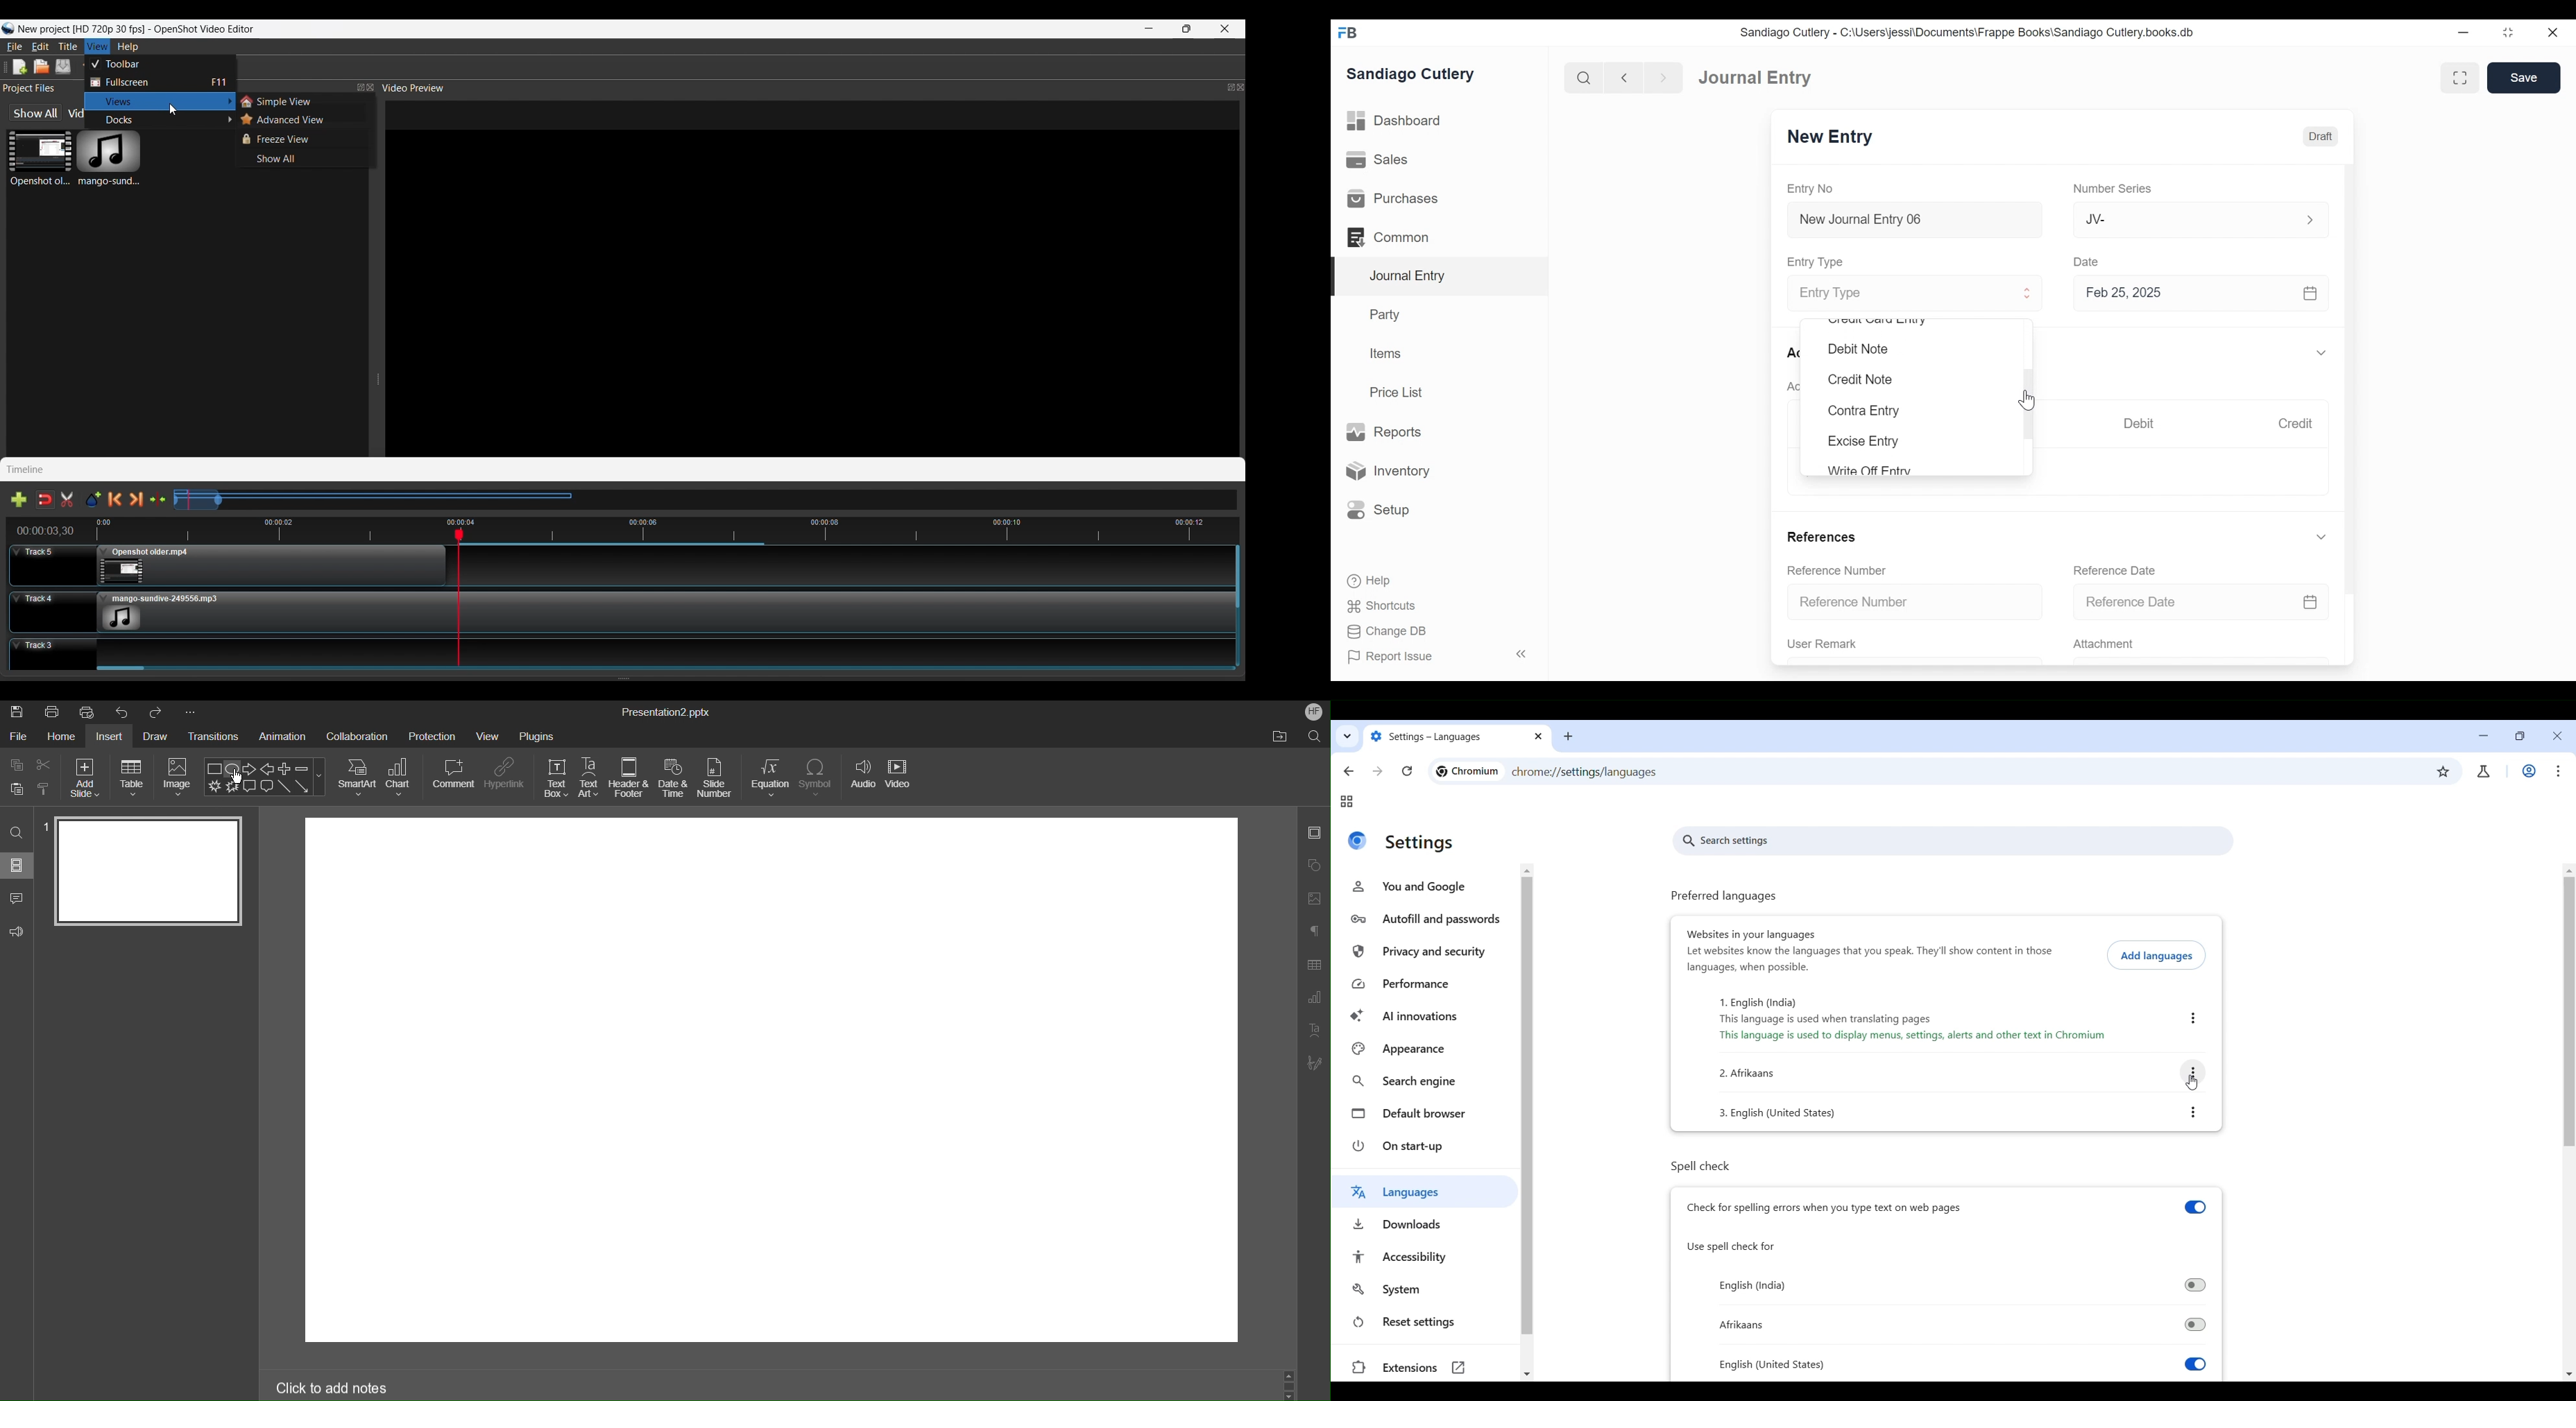 Image resolution: width=2576 pixels, height=1428 pixels. I want to click on Title of current page, so click(1420, 844).